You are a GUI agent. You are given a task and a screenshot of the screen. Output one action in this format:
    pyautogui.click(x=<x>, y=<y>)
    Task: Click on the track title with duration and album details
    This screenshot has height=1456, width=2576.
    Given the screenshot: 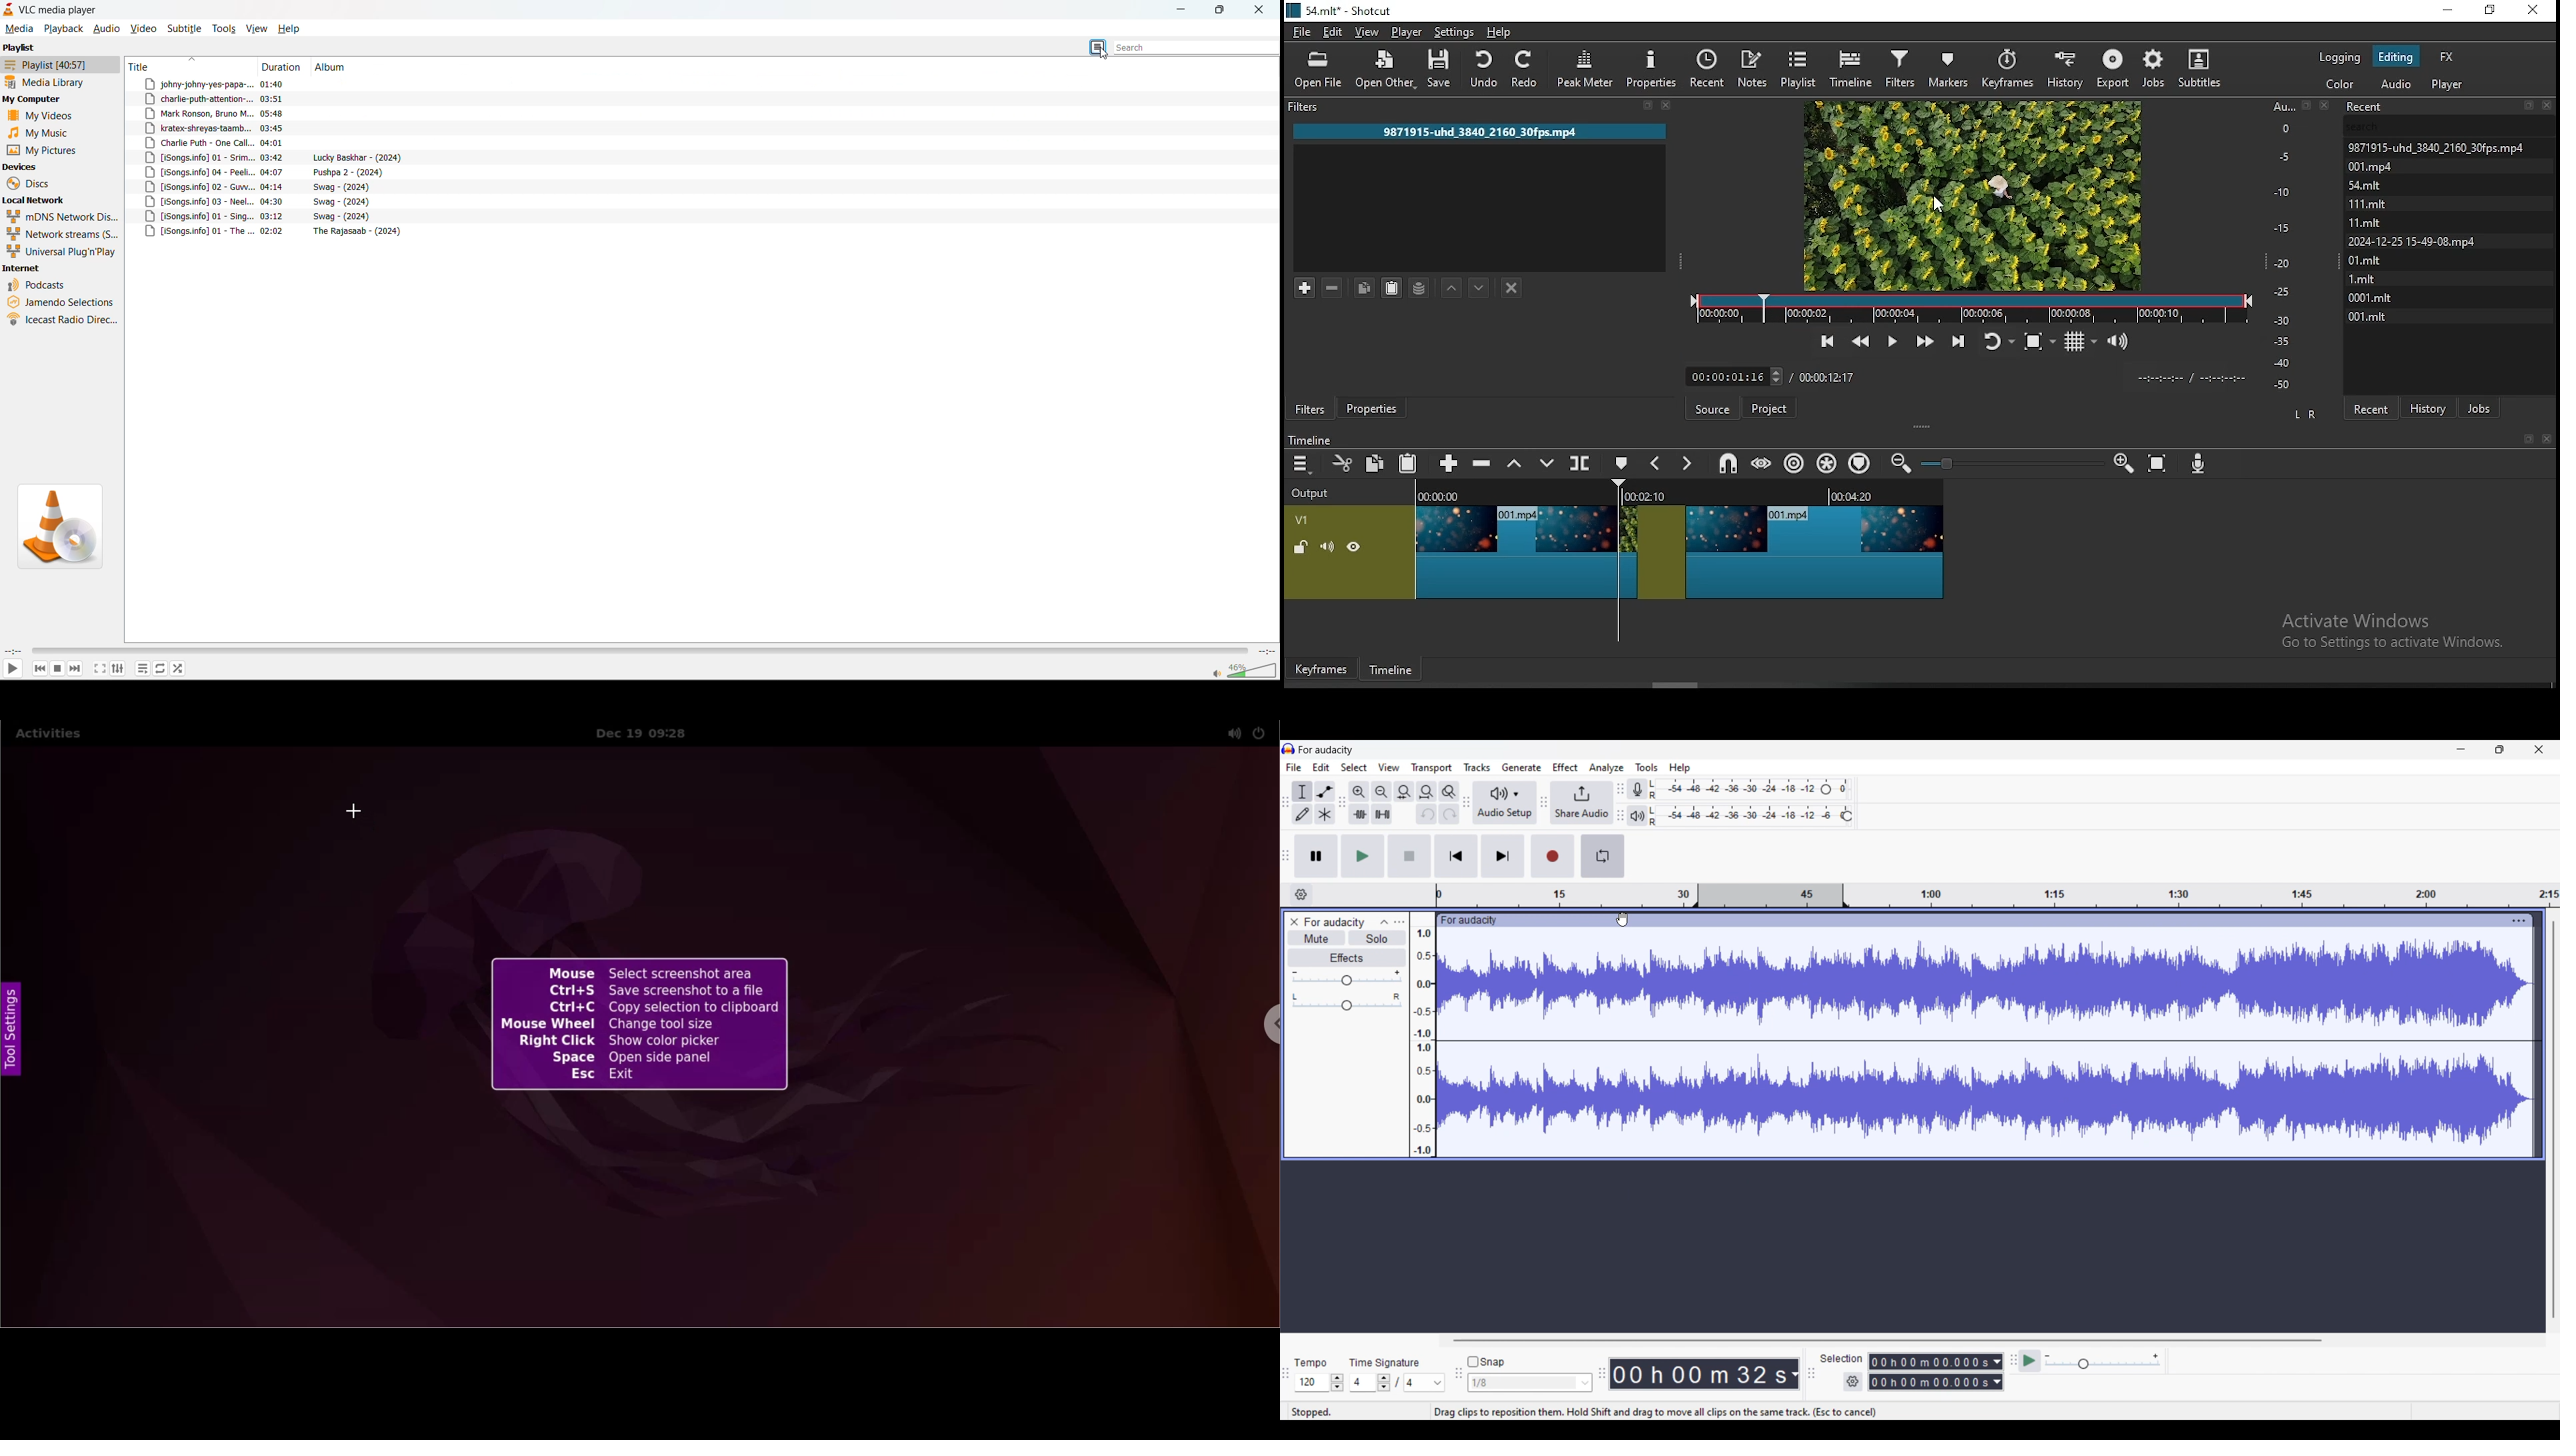 What is the action you would take?
    pyautogui.click(x=249, y=113)
    